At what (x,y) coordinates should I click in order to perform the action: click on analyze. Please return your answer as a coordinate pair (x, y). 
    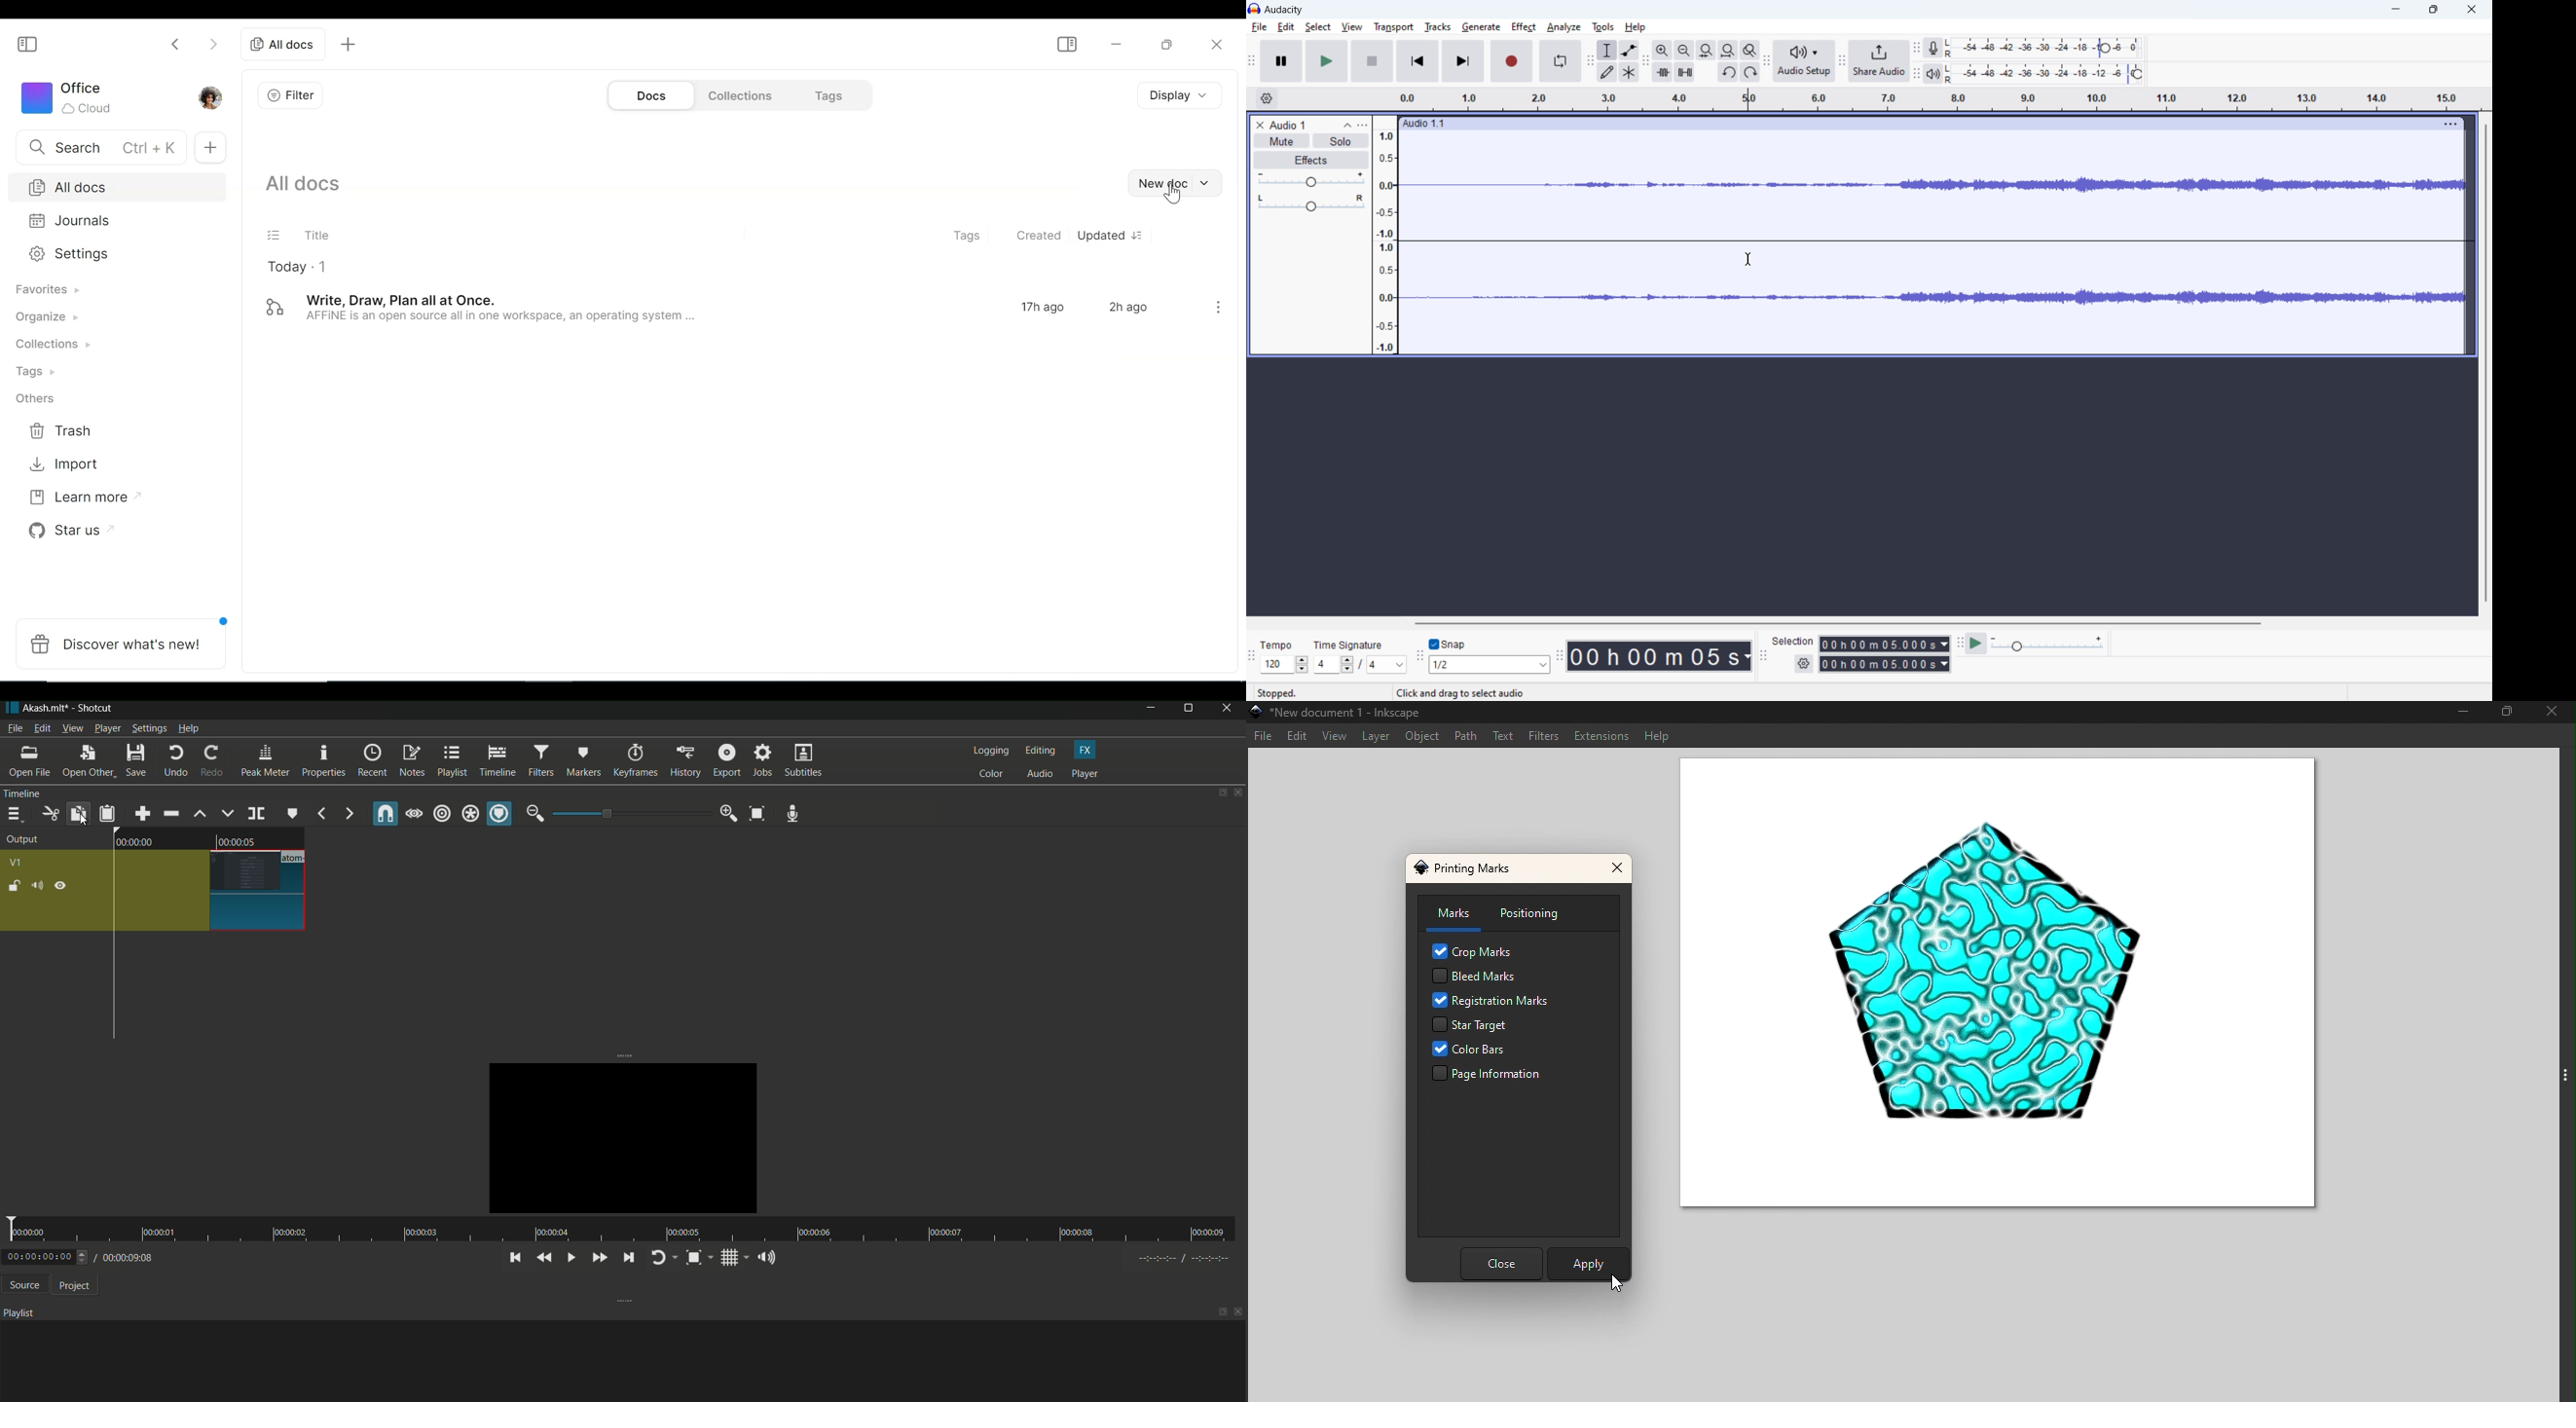
    Looking at the image, I should click on (1563, 28).